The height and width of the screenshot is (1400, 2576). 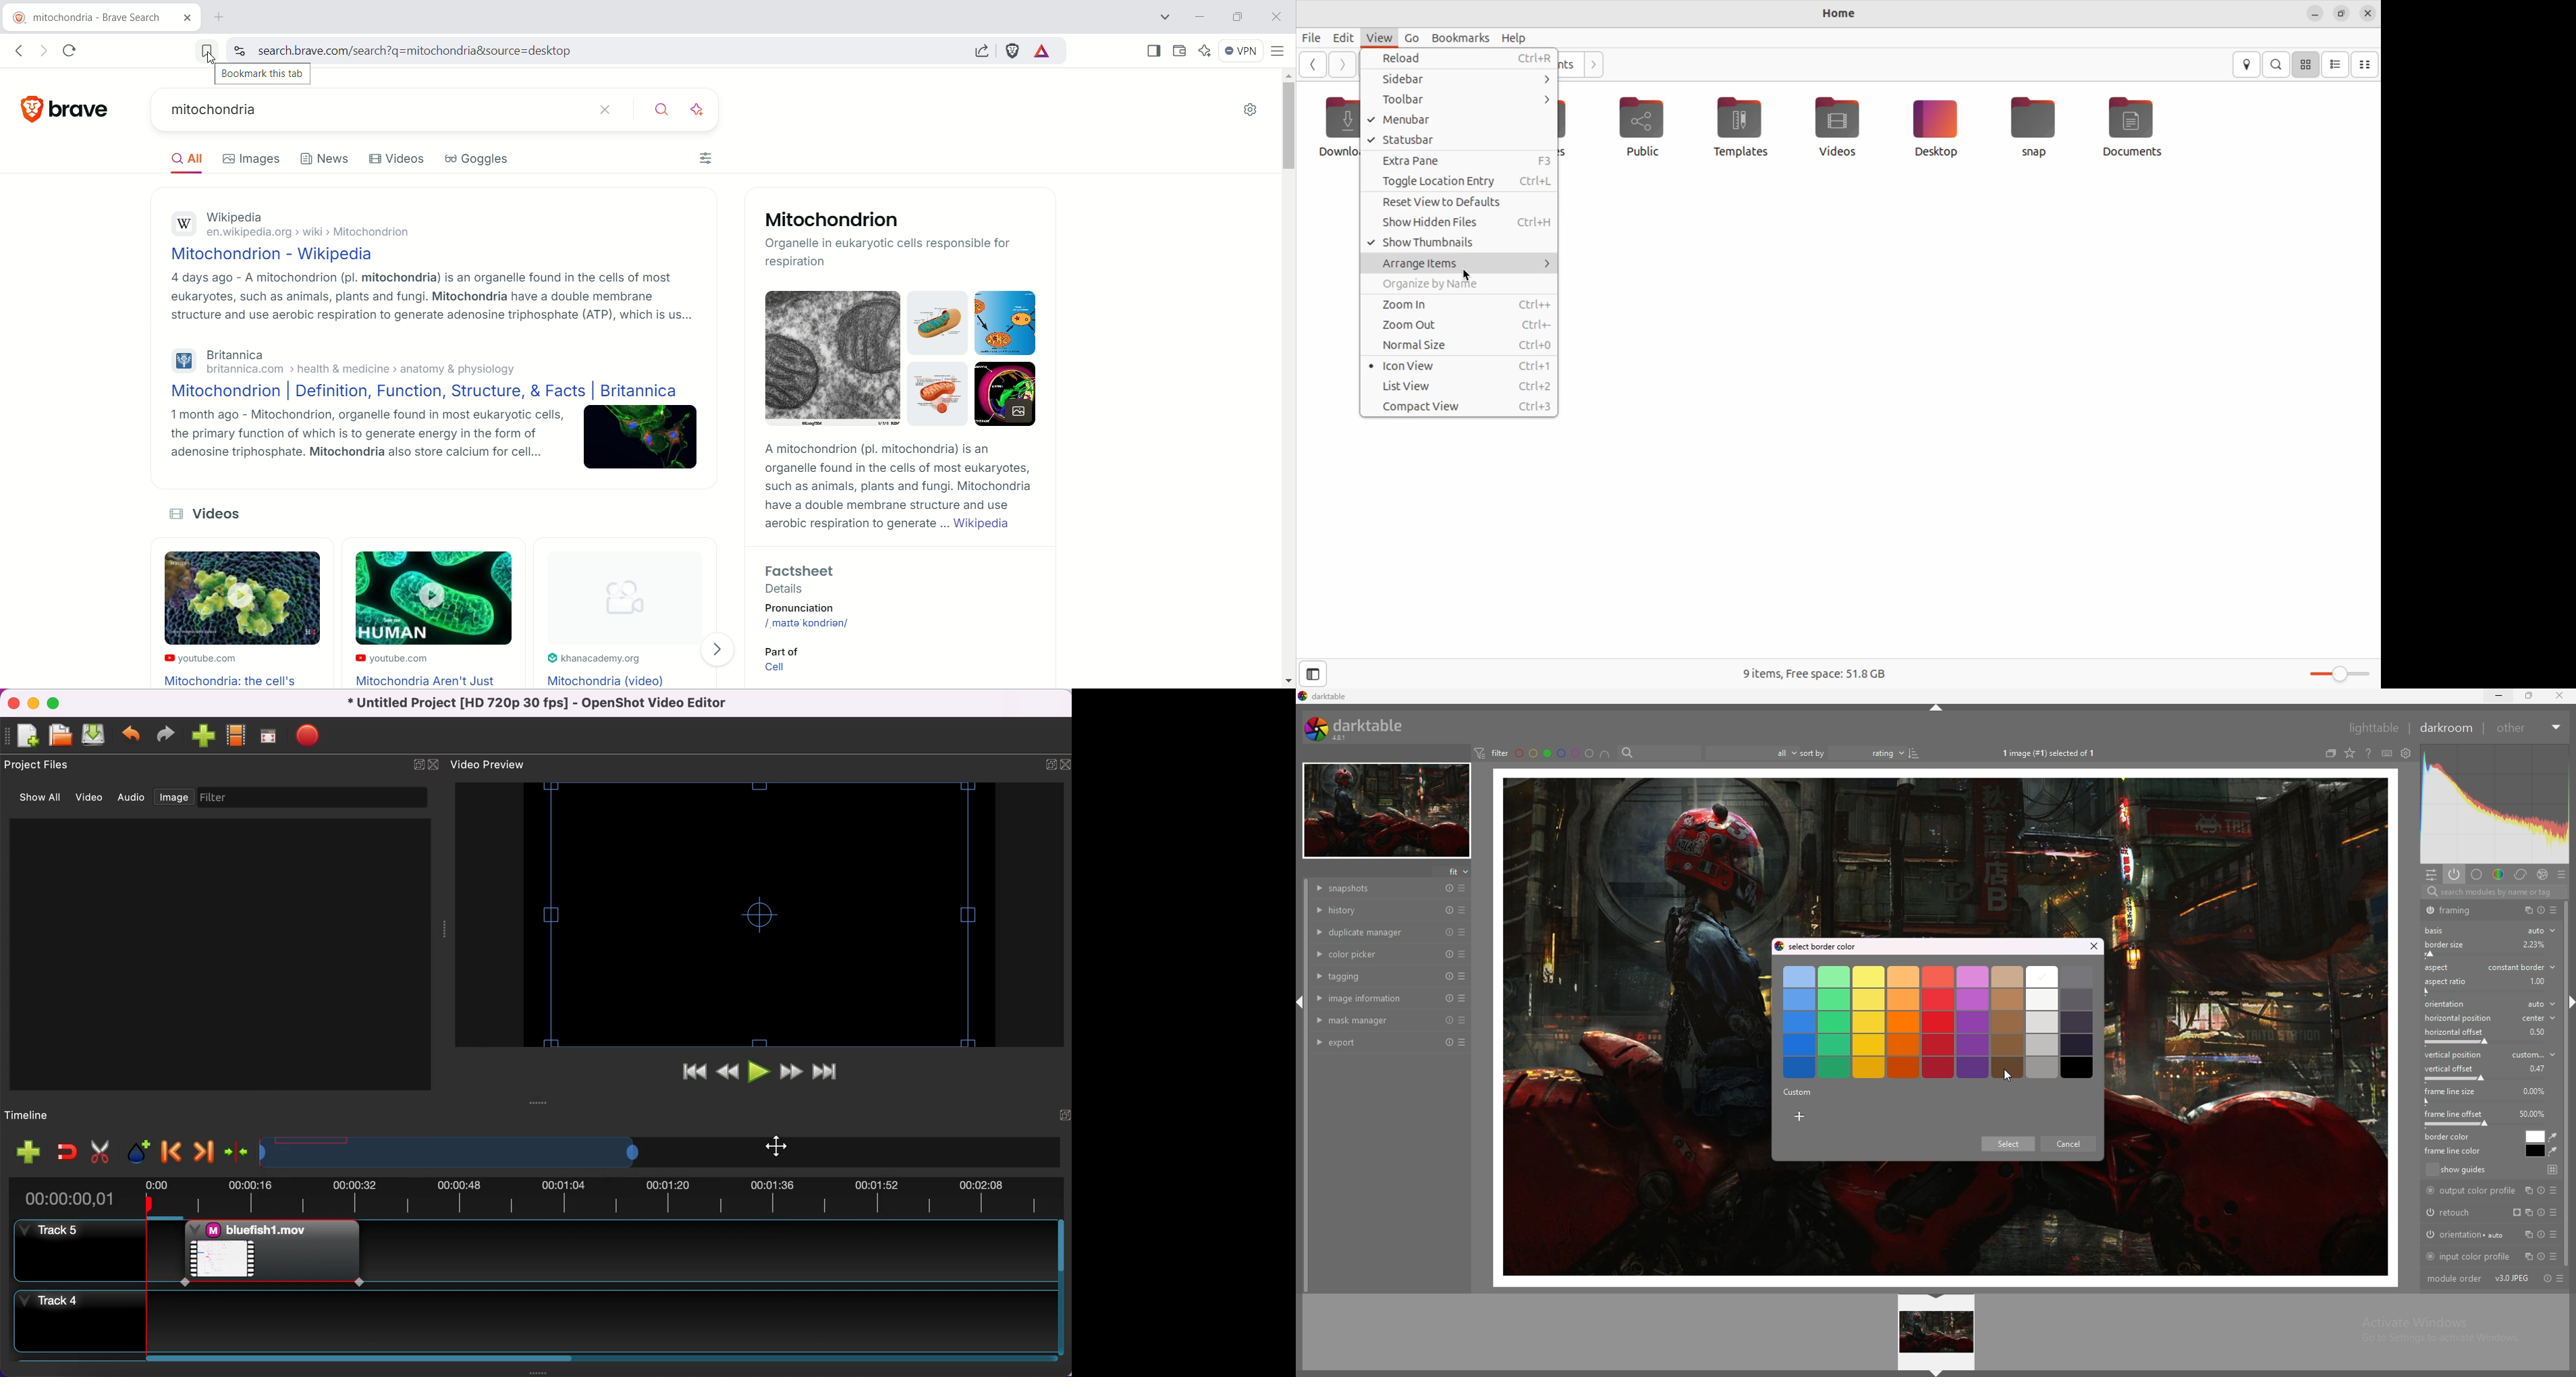 What do you see at coordinates (2091, 947) in the screenshot?
I see `close tab` at bounding box center [2091, 947].